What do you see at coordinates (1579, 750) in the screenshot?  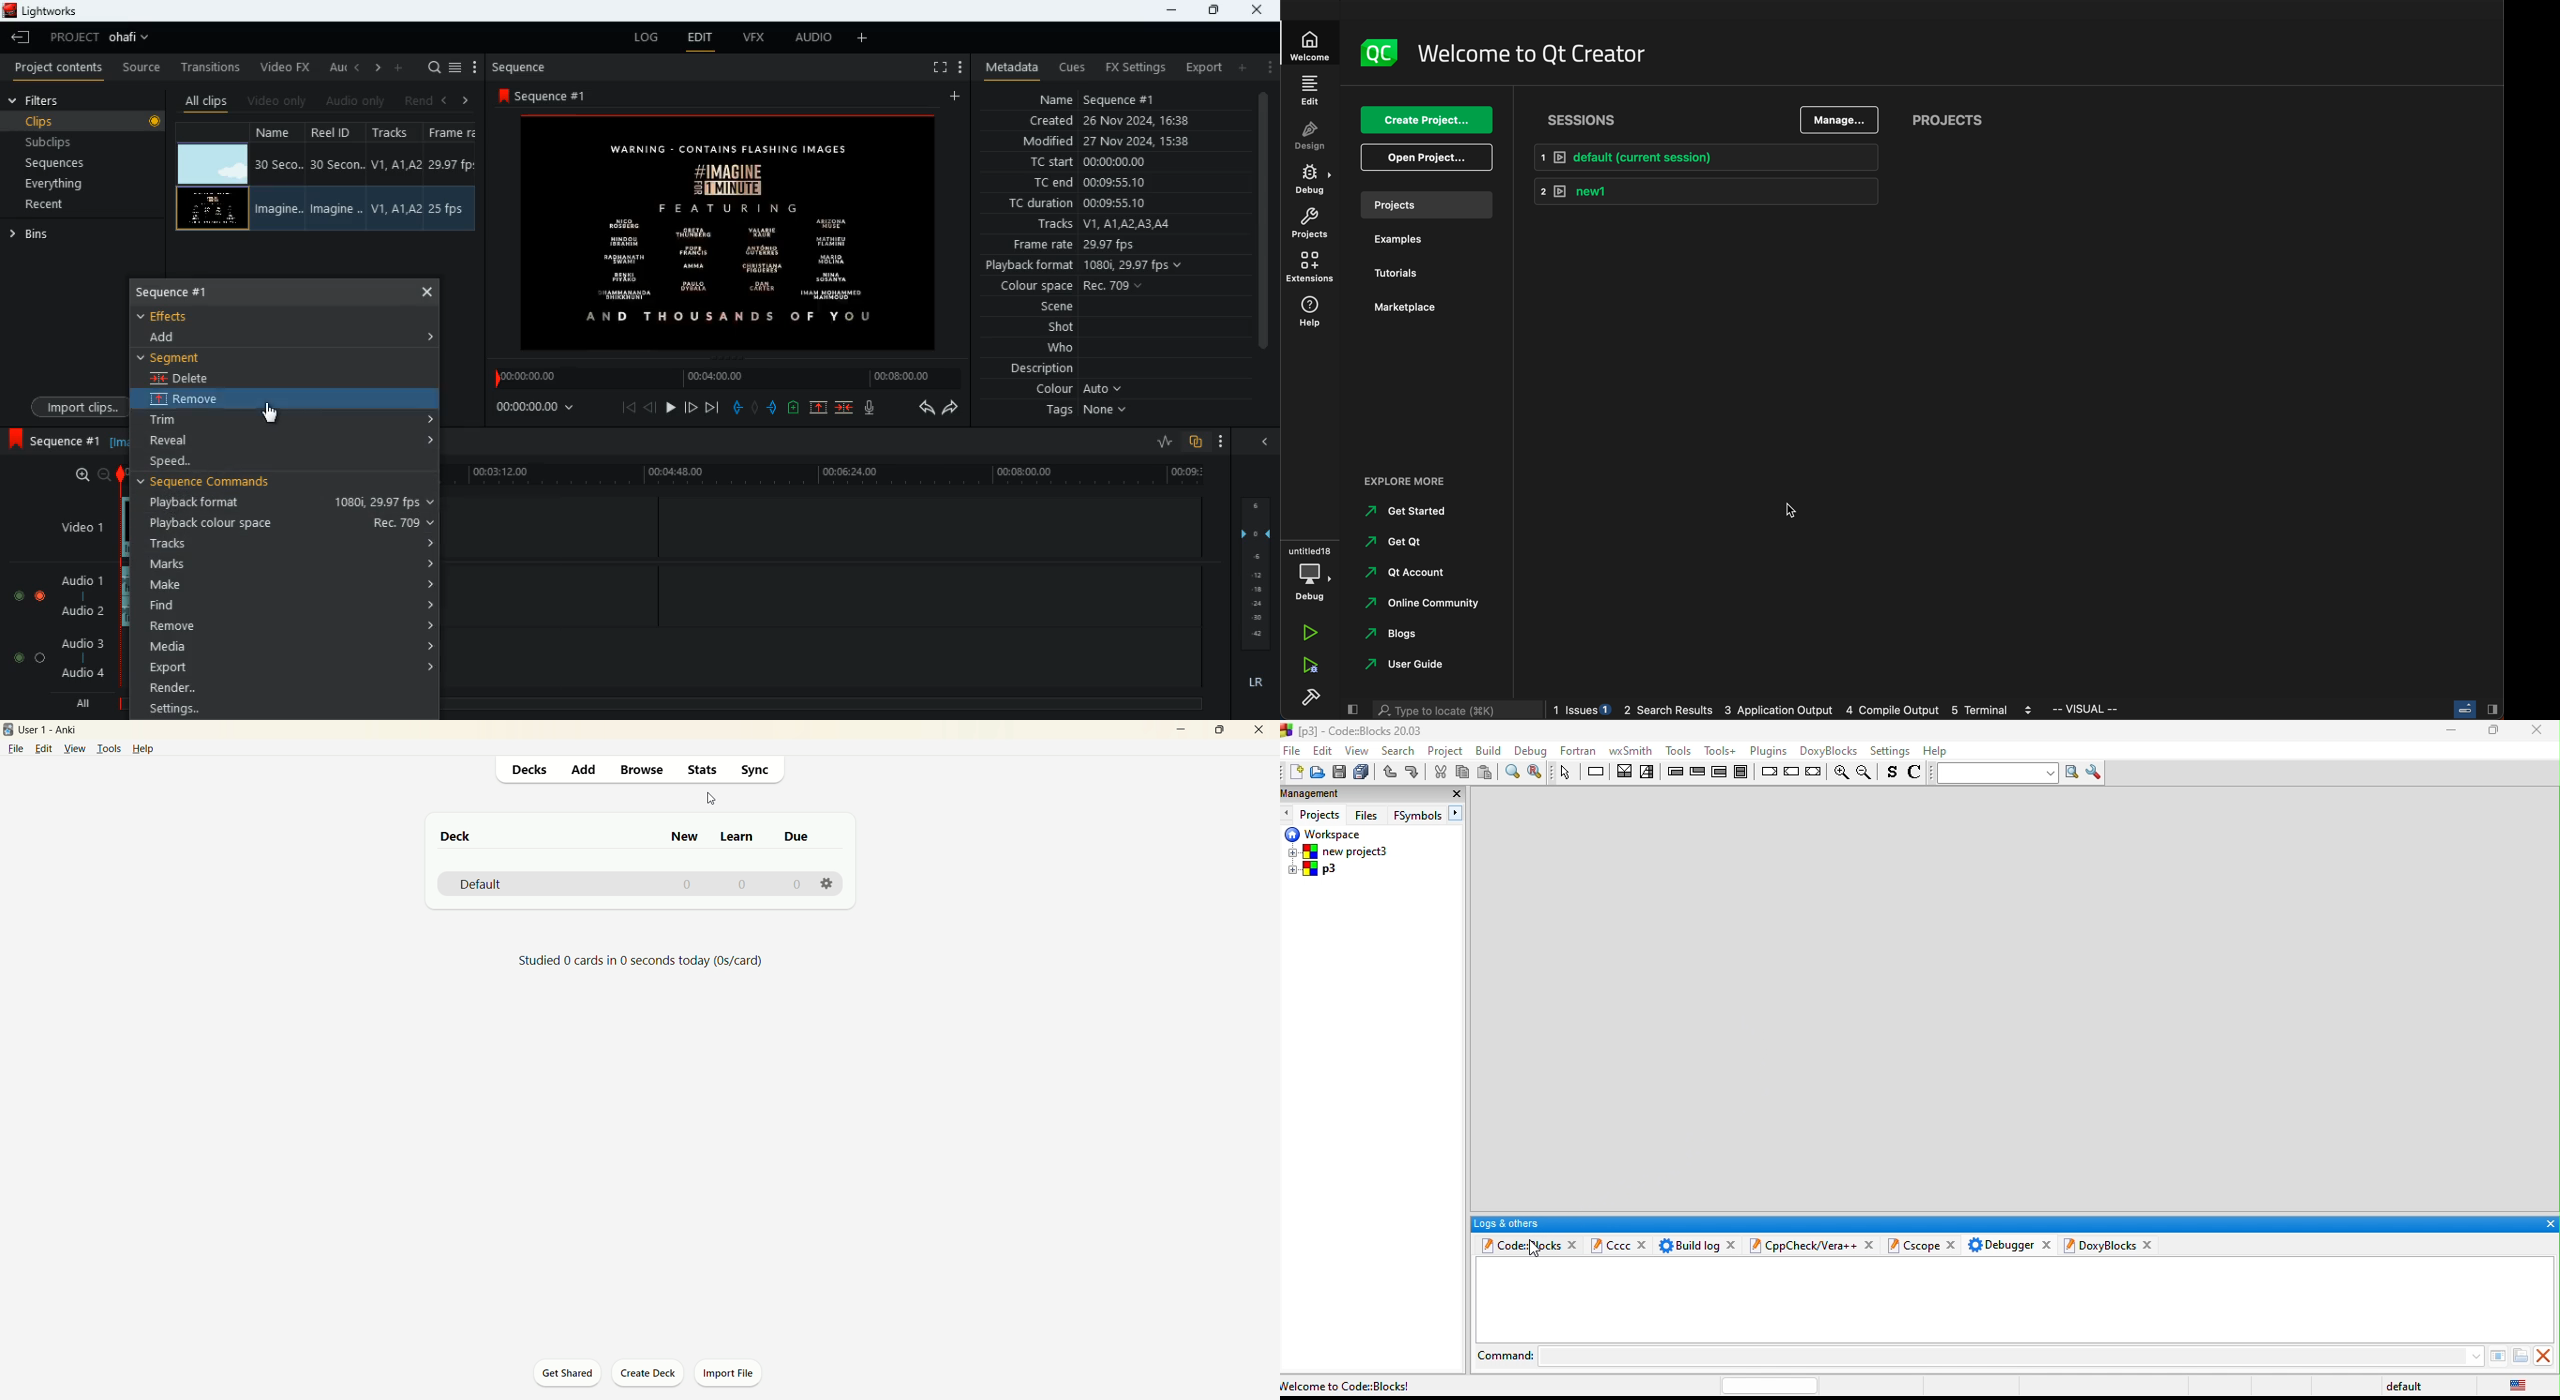 I see `fortan` at bounding box center [1579, 750].